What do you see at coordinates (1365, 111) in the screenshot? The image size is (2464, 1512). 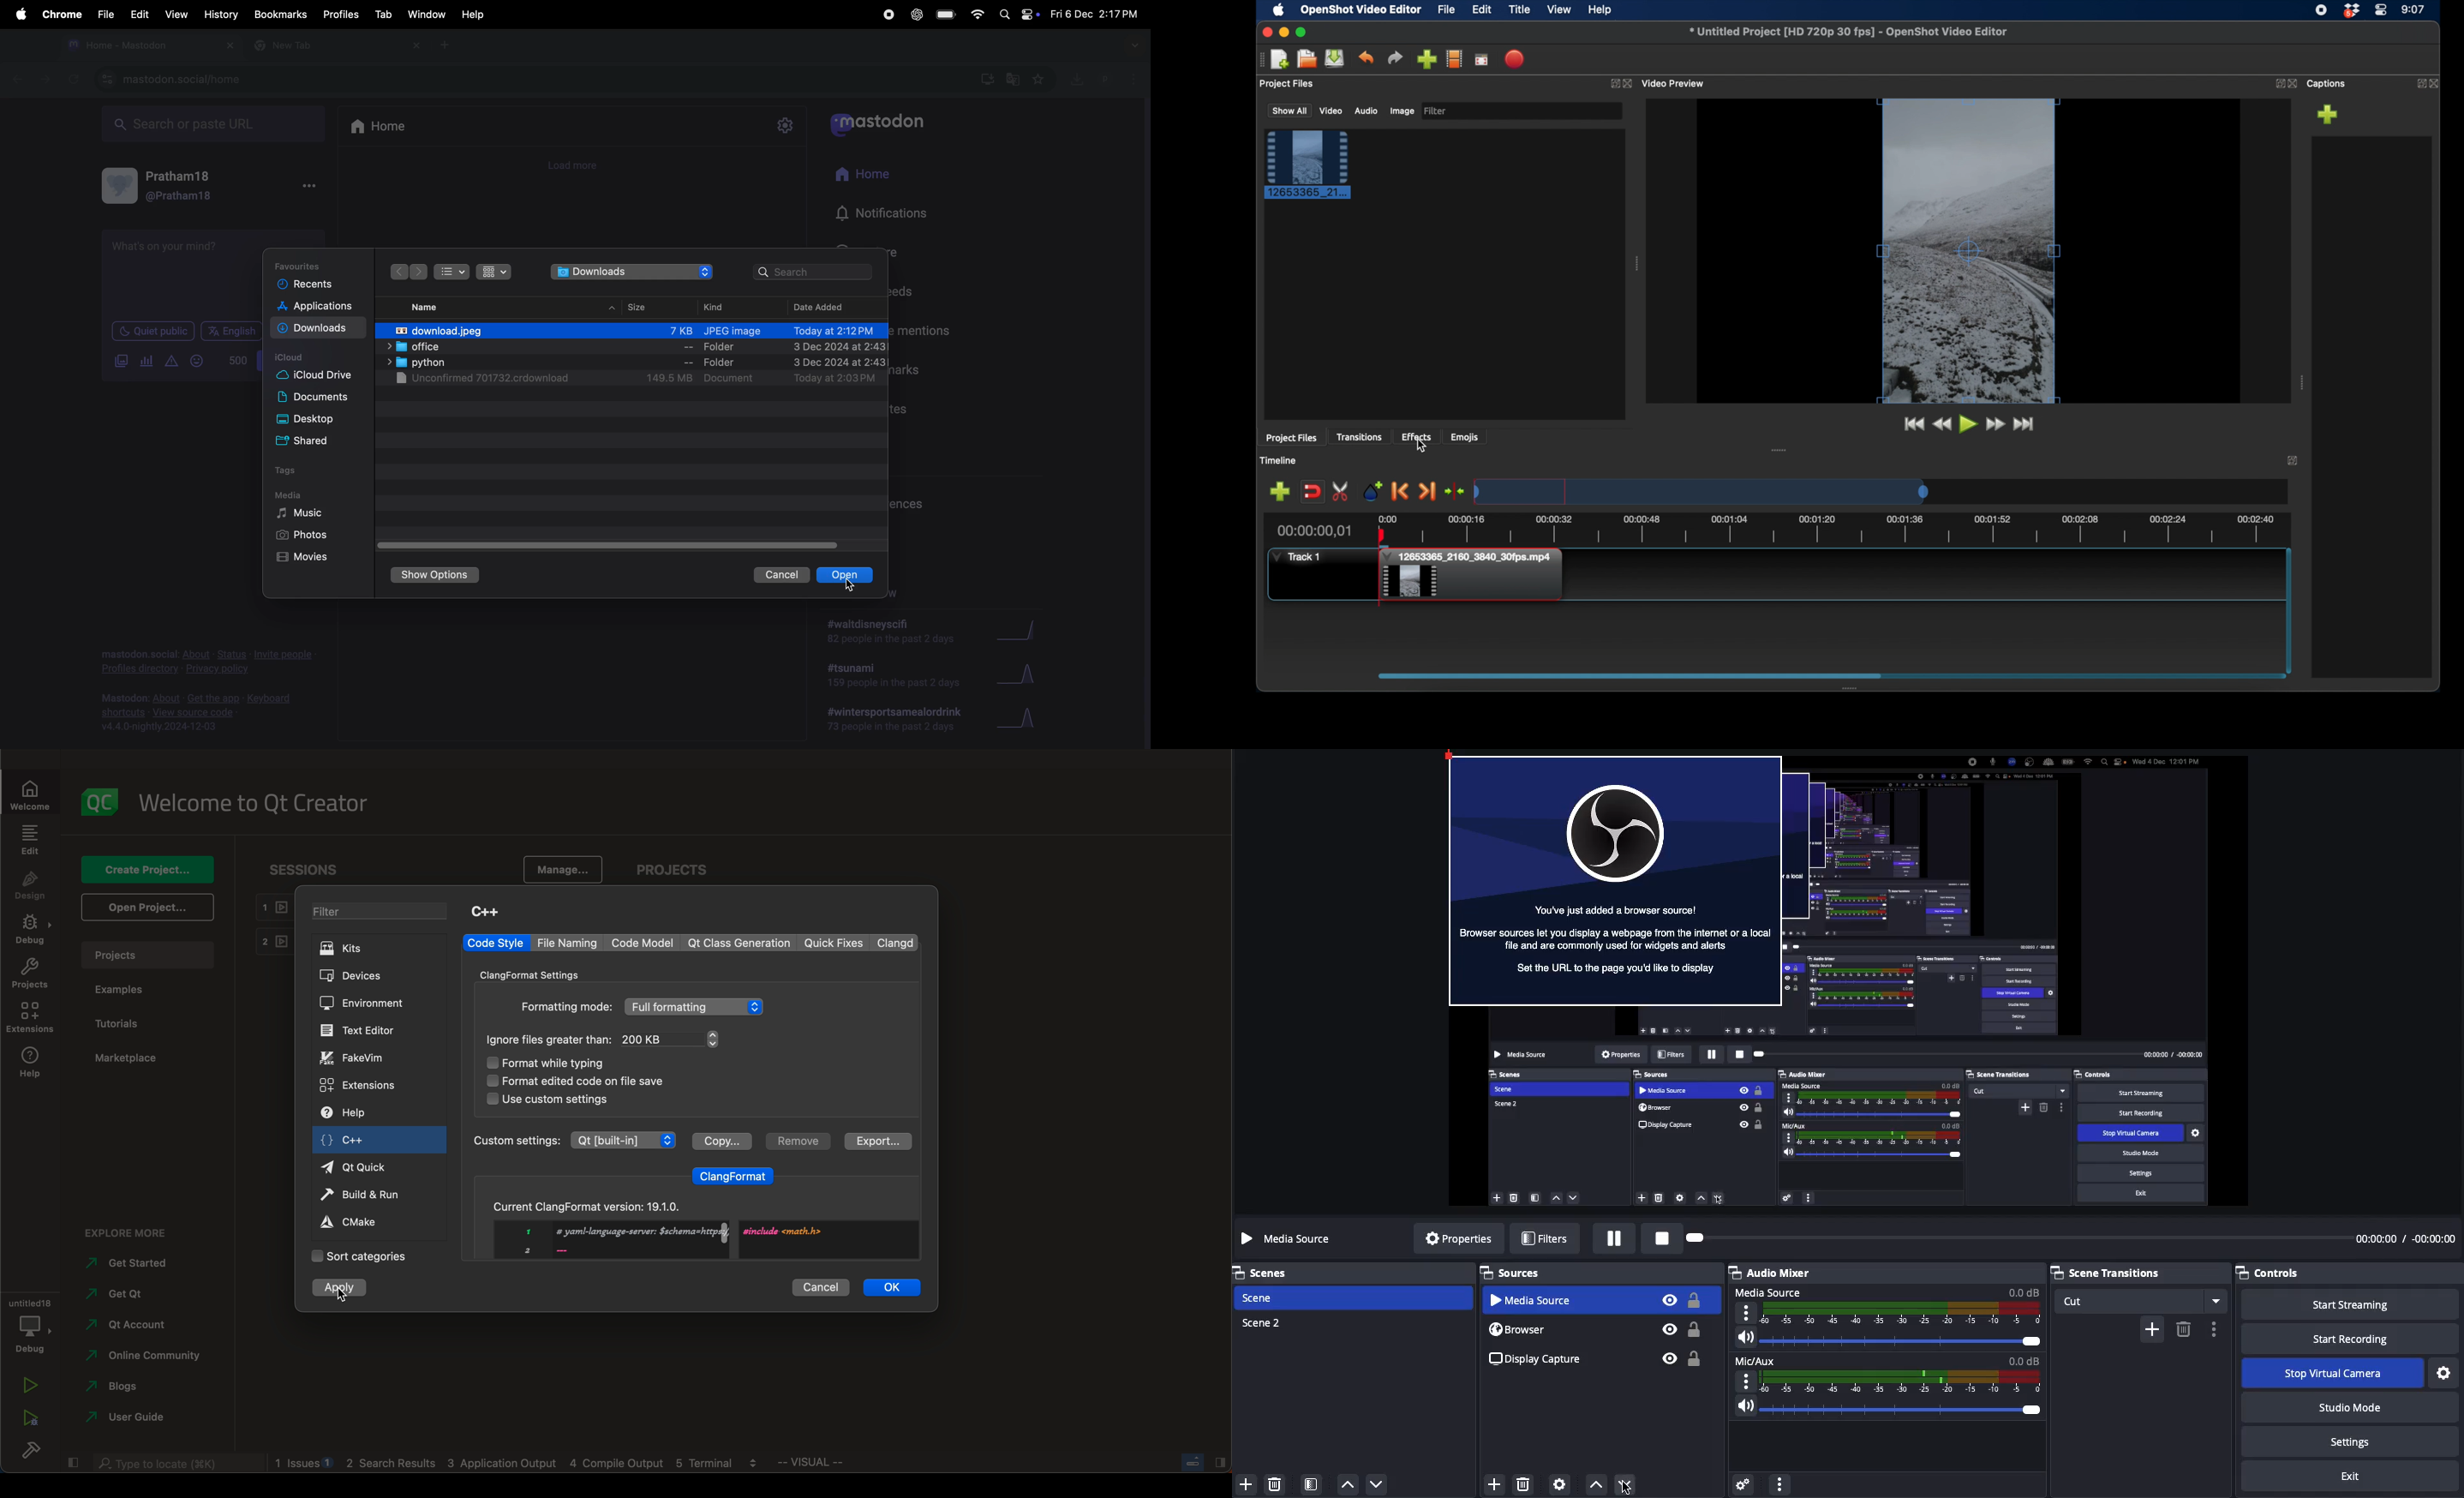 I see `audio` at bounding box center [1365, 111].